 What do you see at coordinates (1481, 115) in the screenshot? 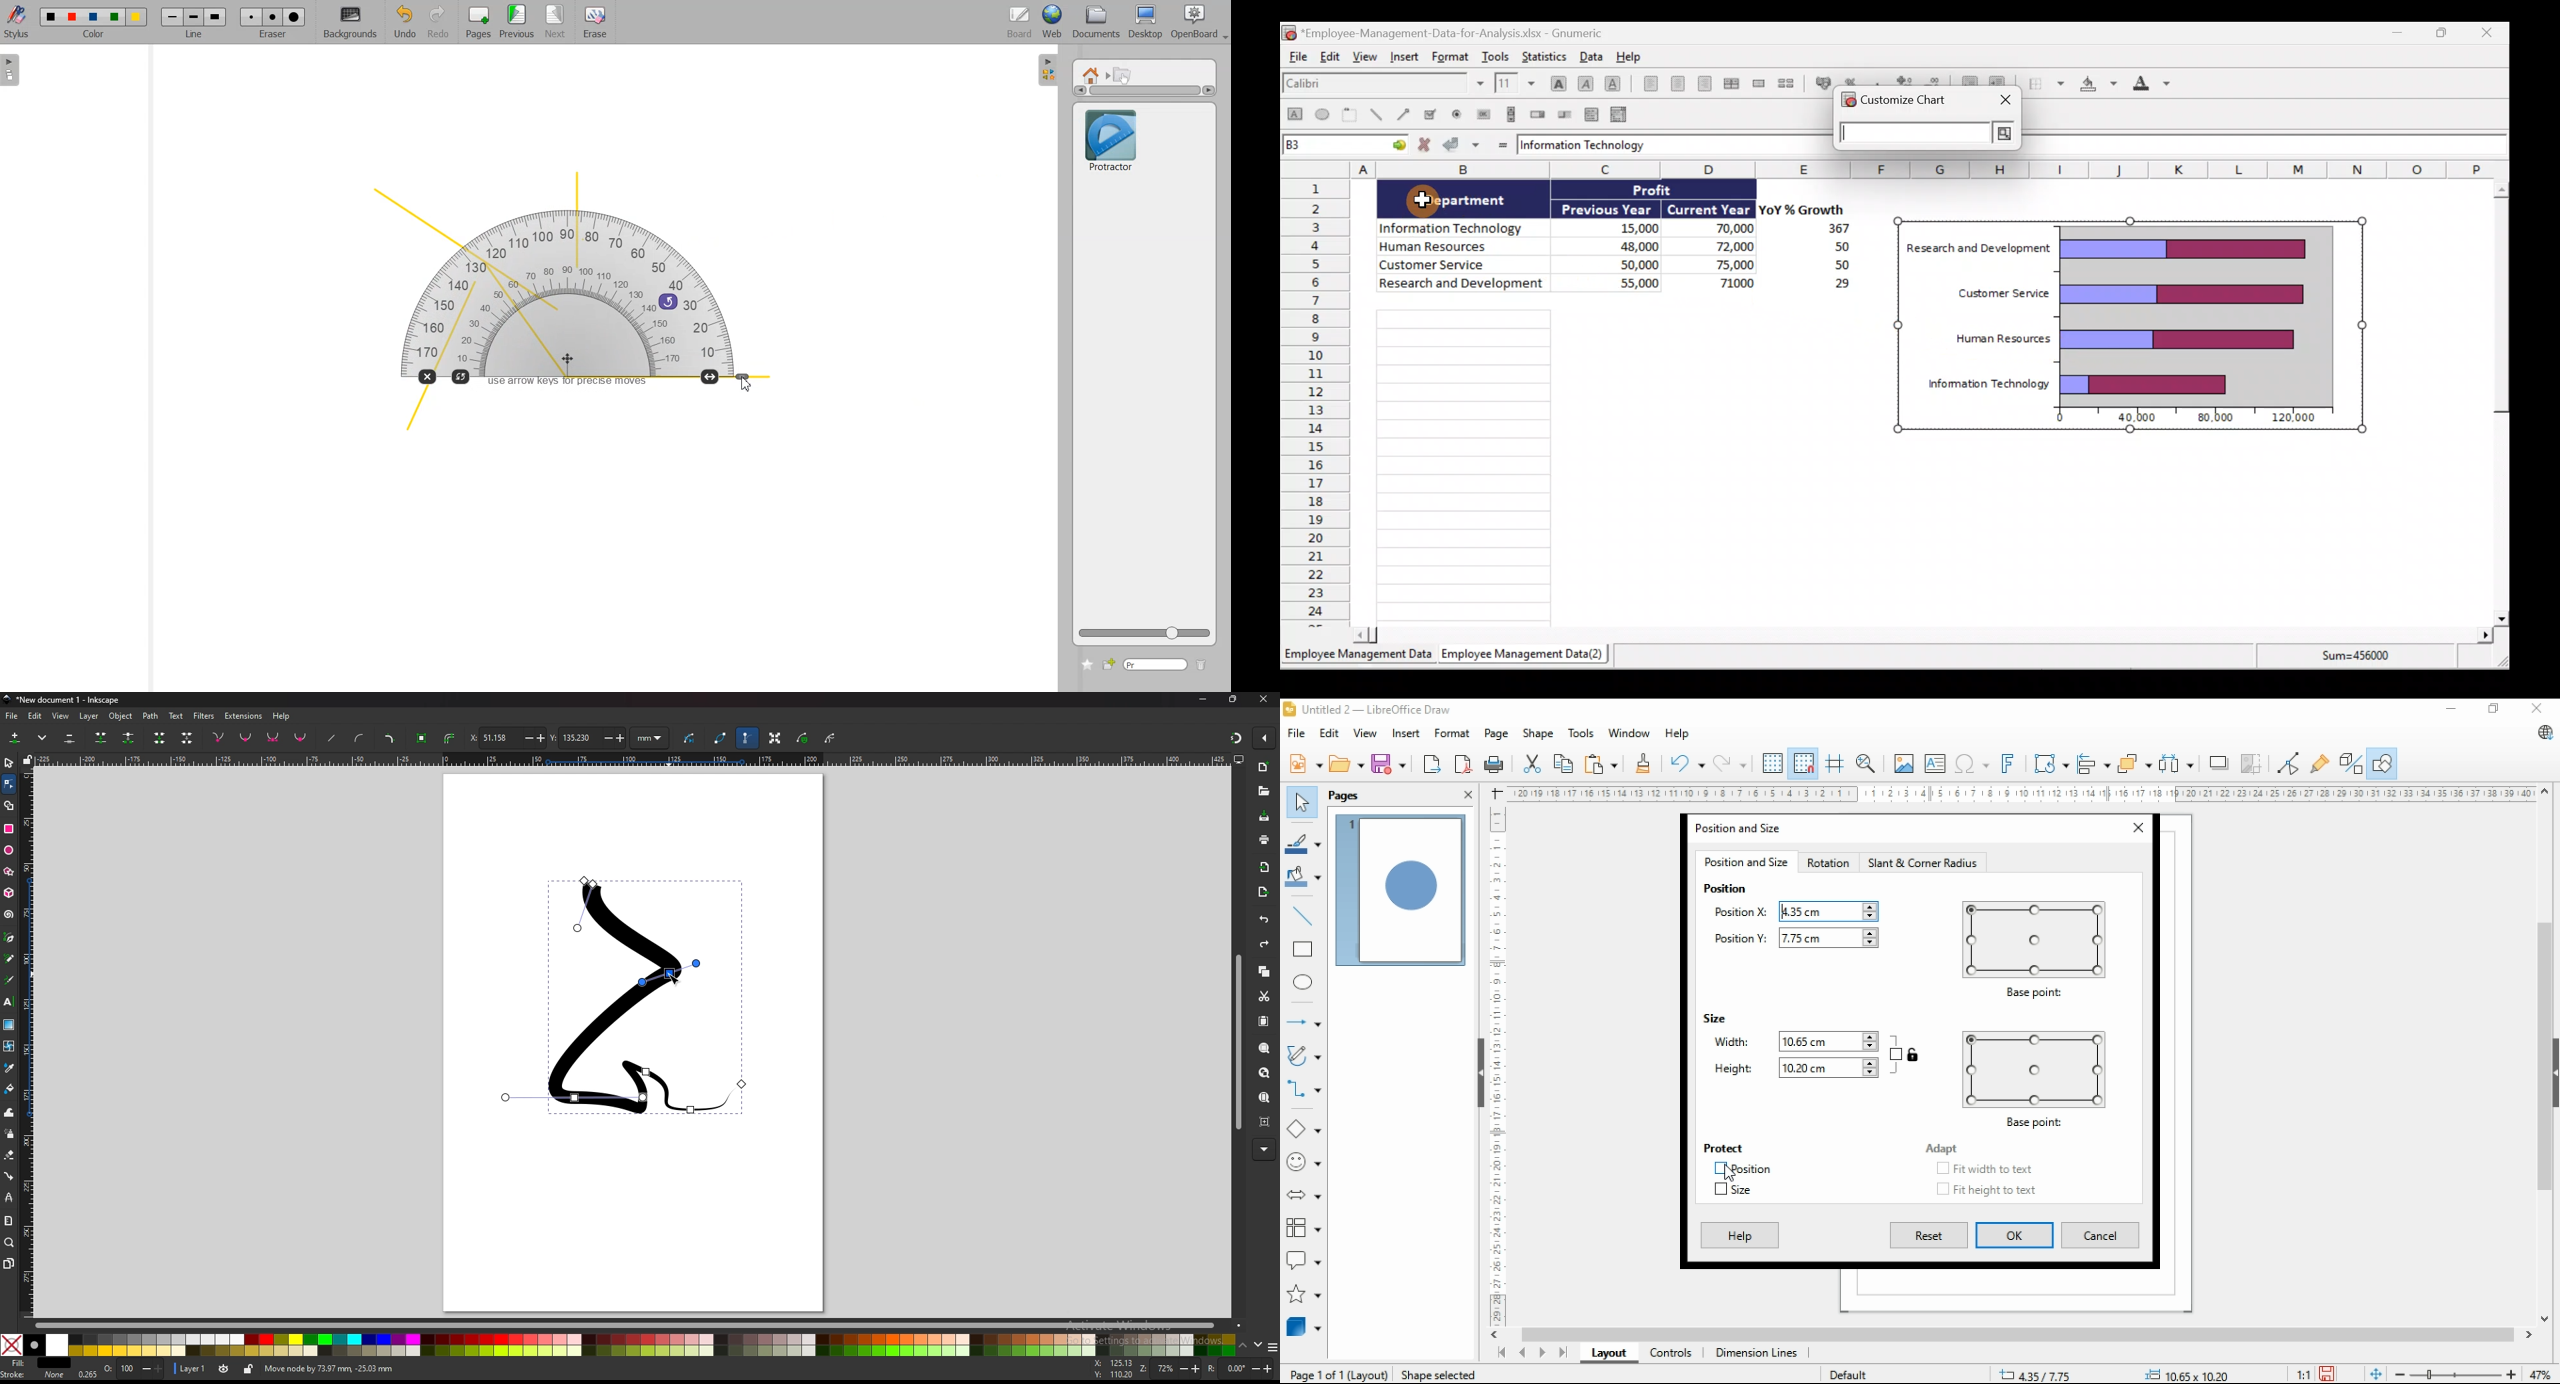
I see `Create a button` at bounding box center [1481, 115].